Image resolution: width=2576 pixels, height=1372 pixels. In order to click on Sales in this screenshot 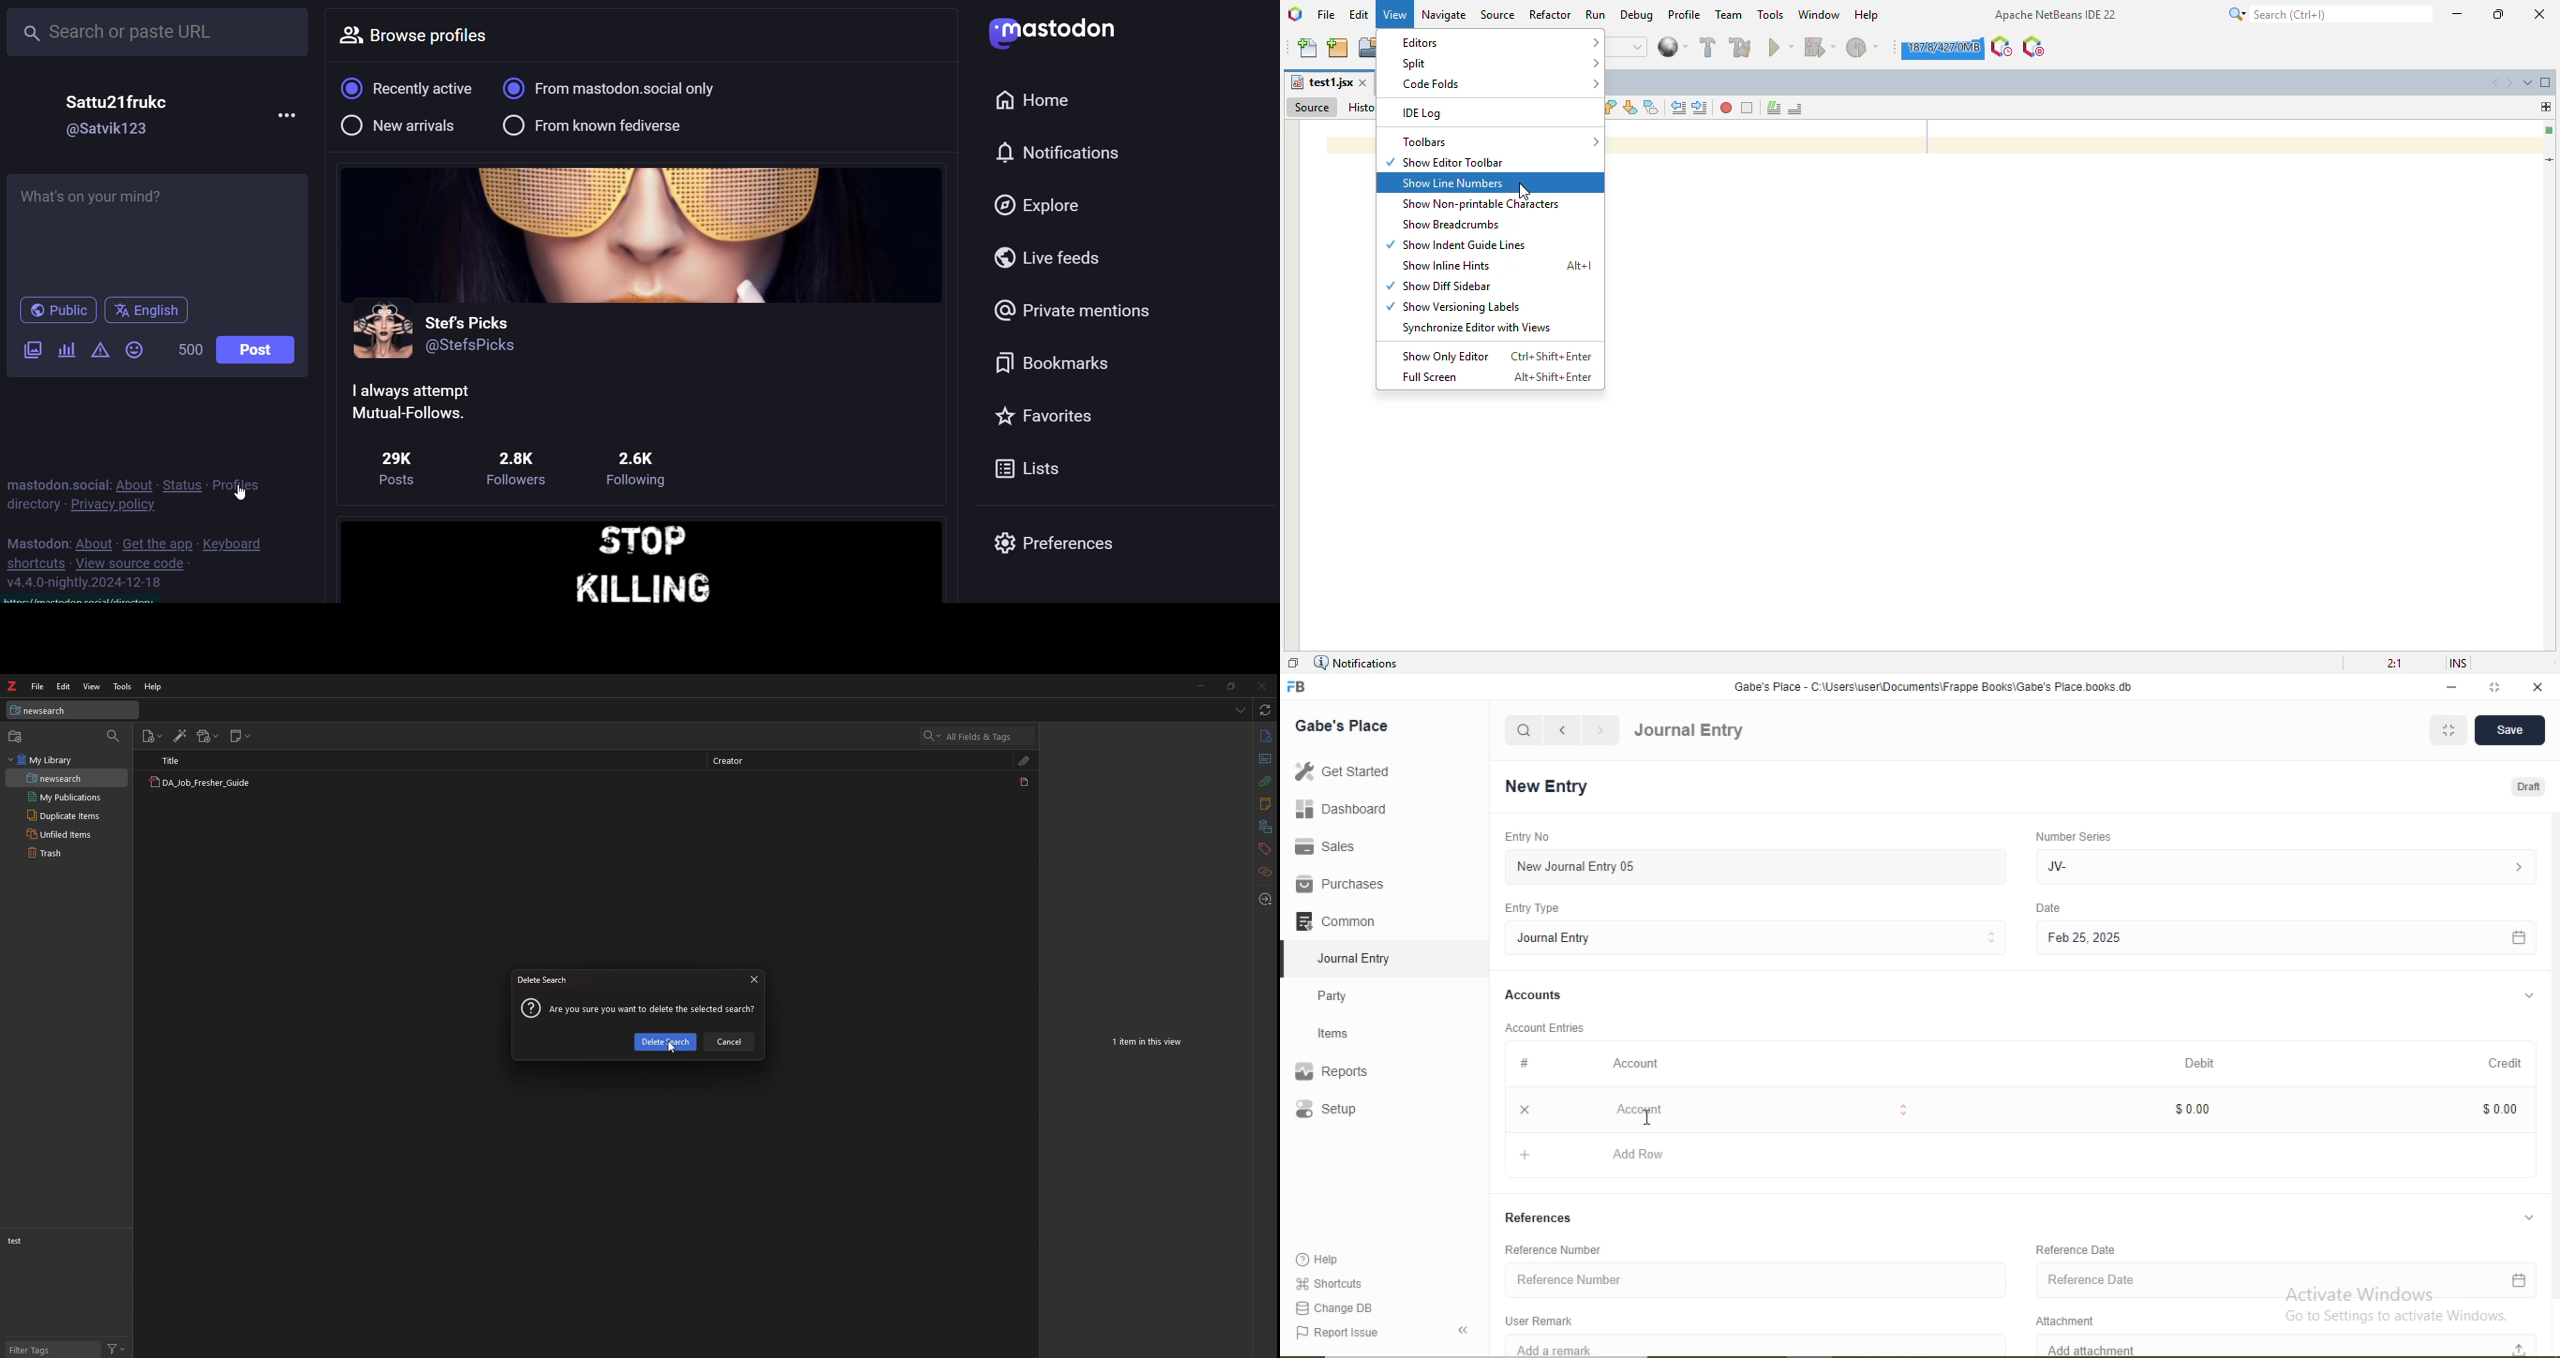, I will do `click(1334, 846)`.